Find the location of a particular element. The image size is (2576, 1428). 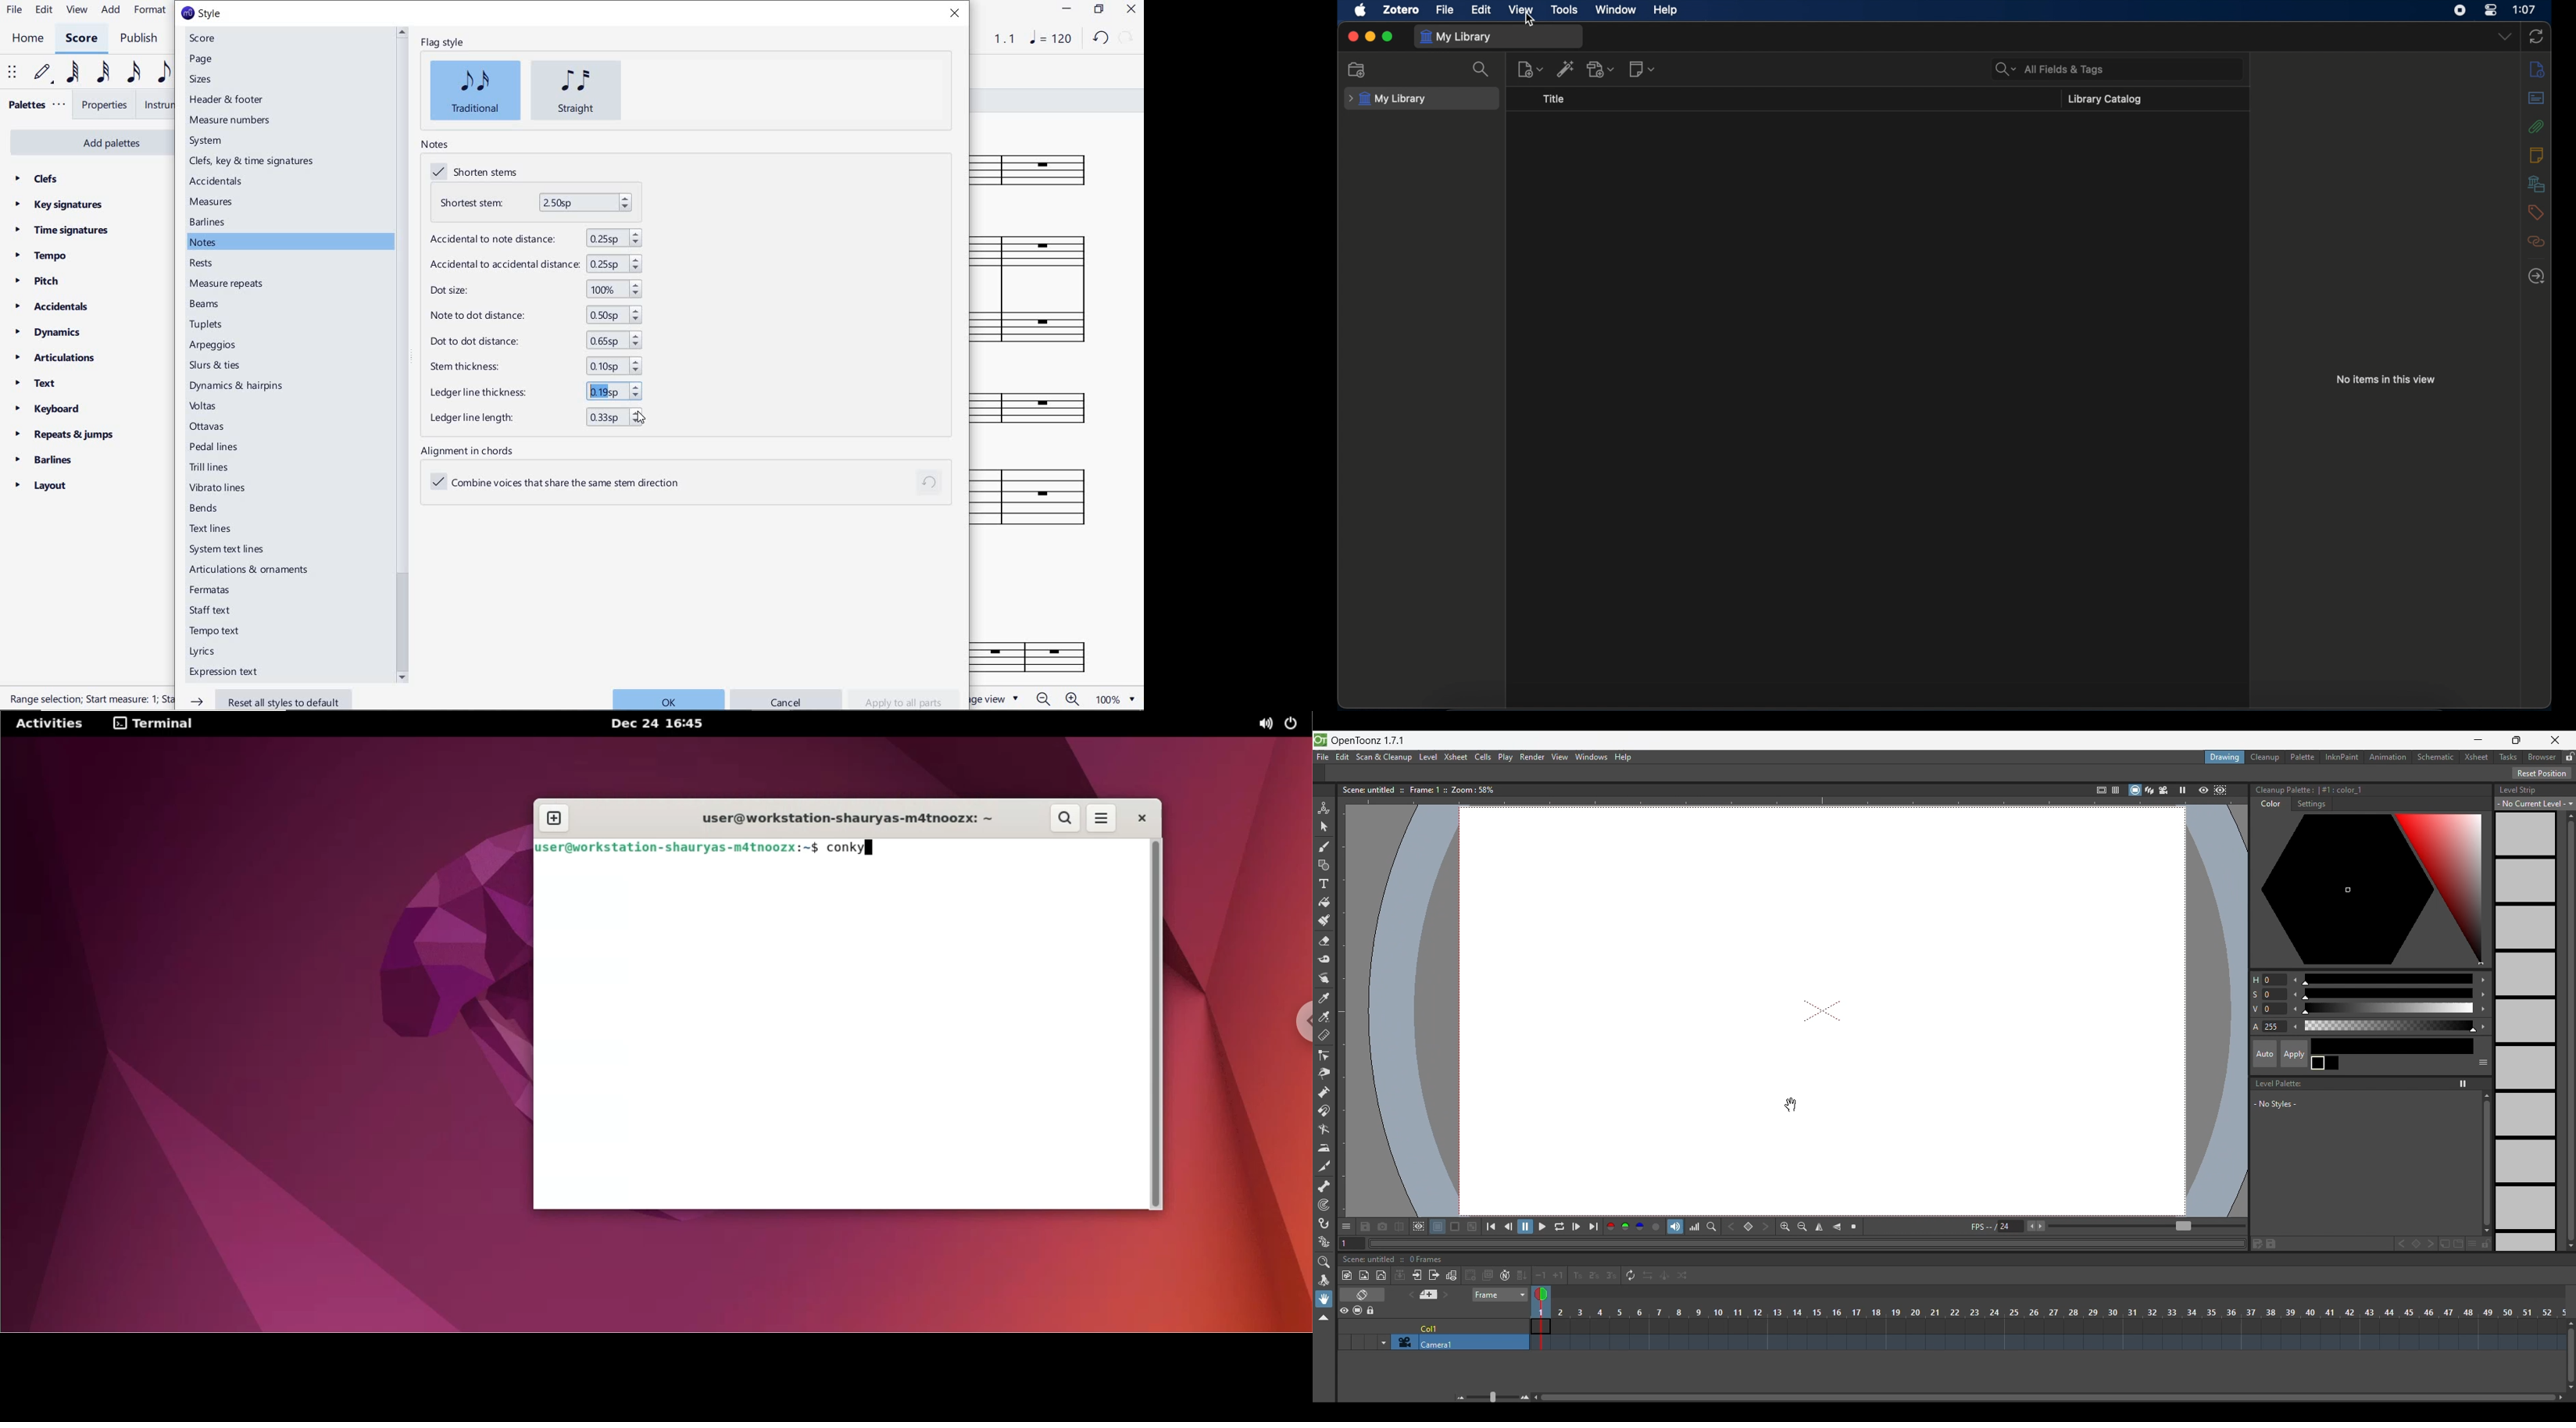

Scence untitled :: 0 Frames is located at coordinates (1390, 1260).